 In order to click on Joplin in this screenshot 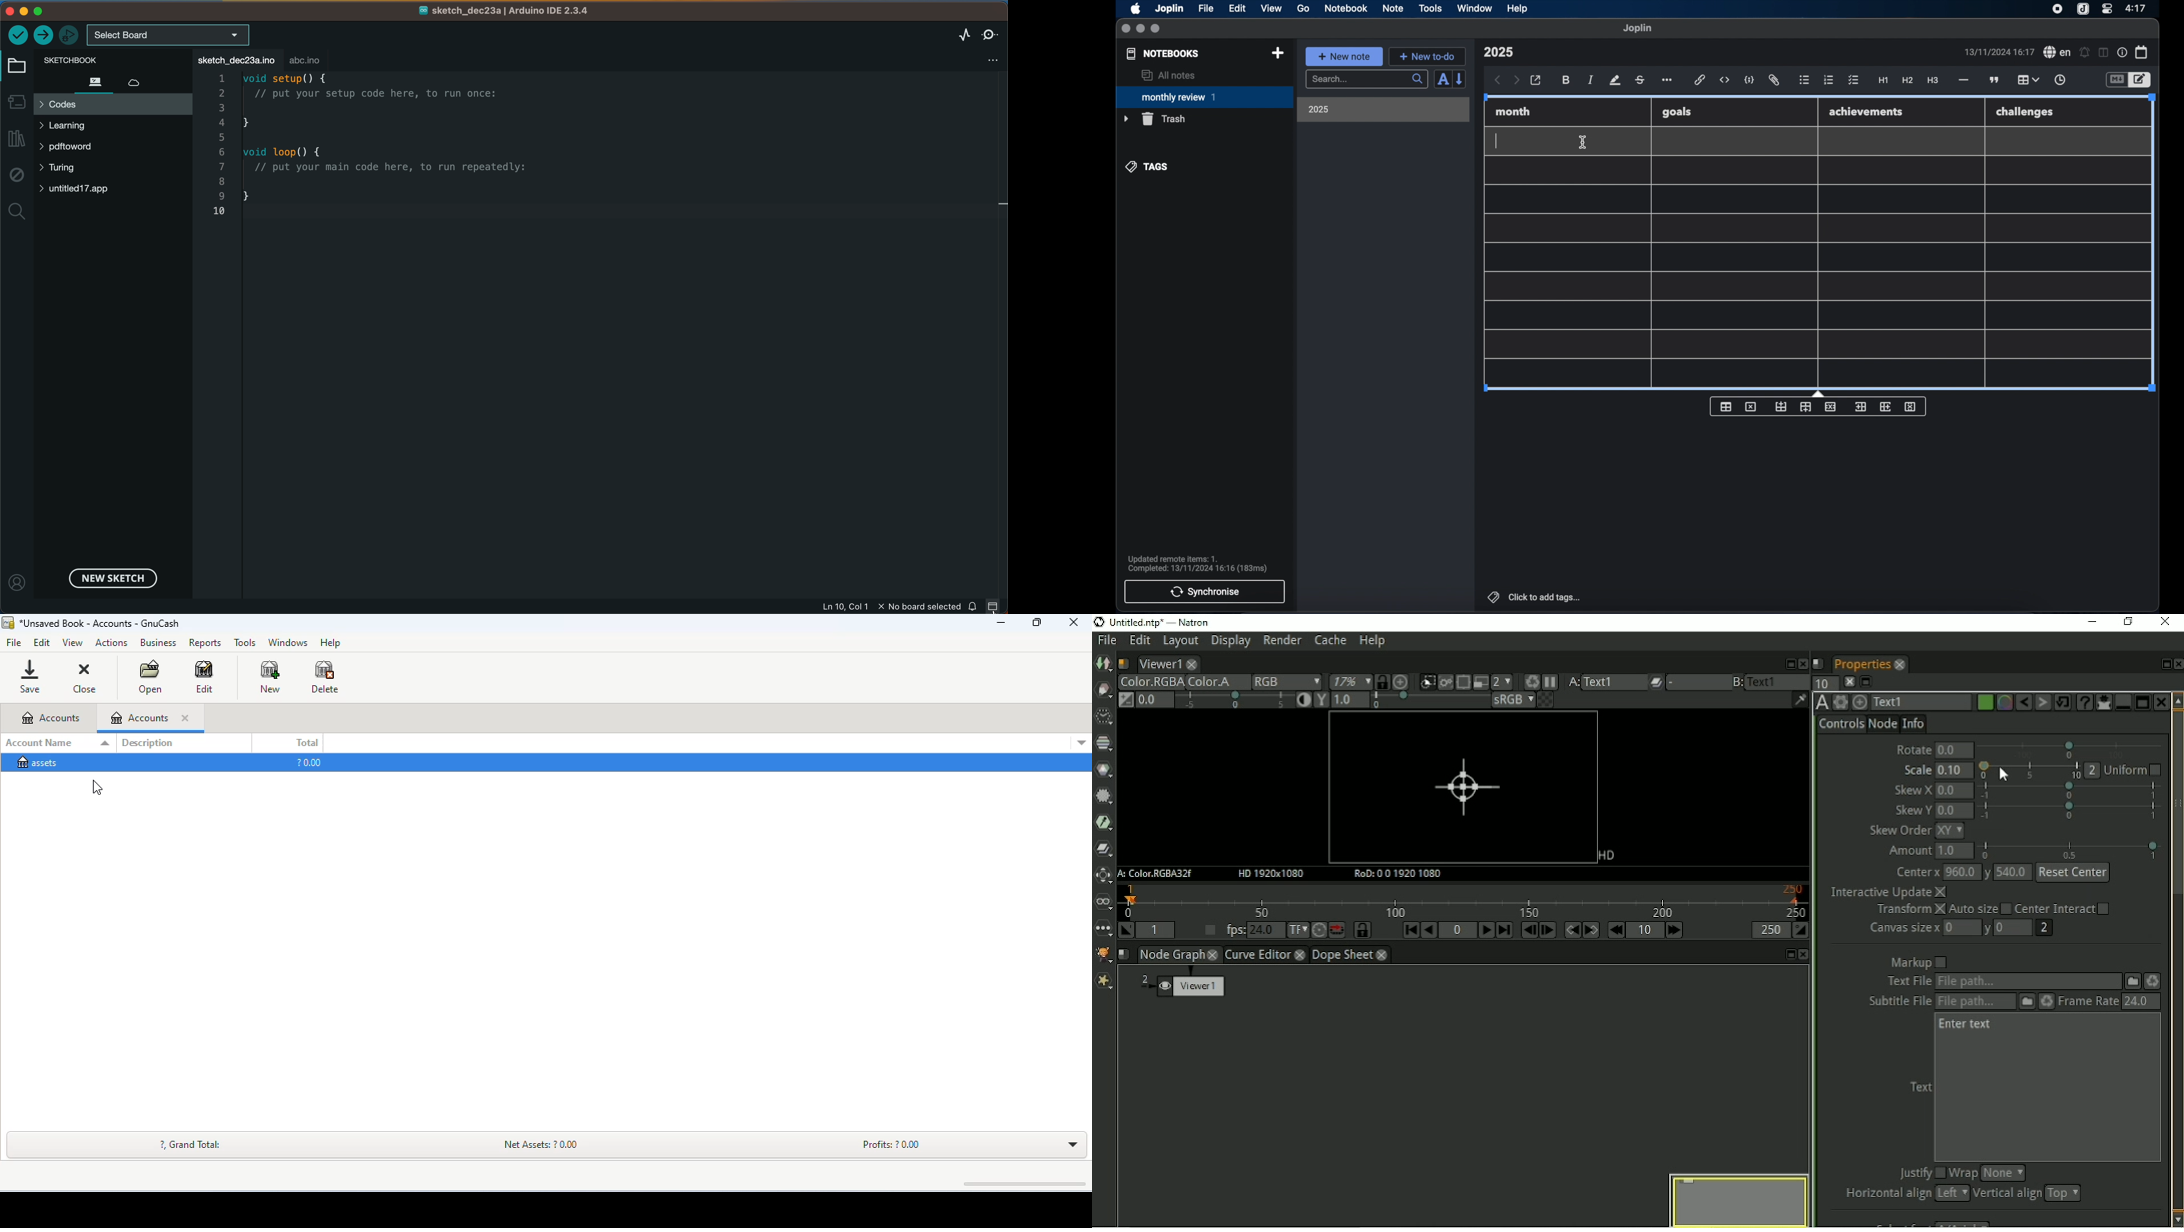, I will do `click(1170, 9)`.